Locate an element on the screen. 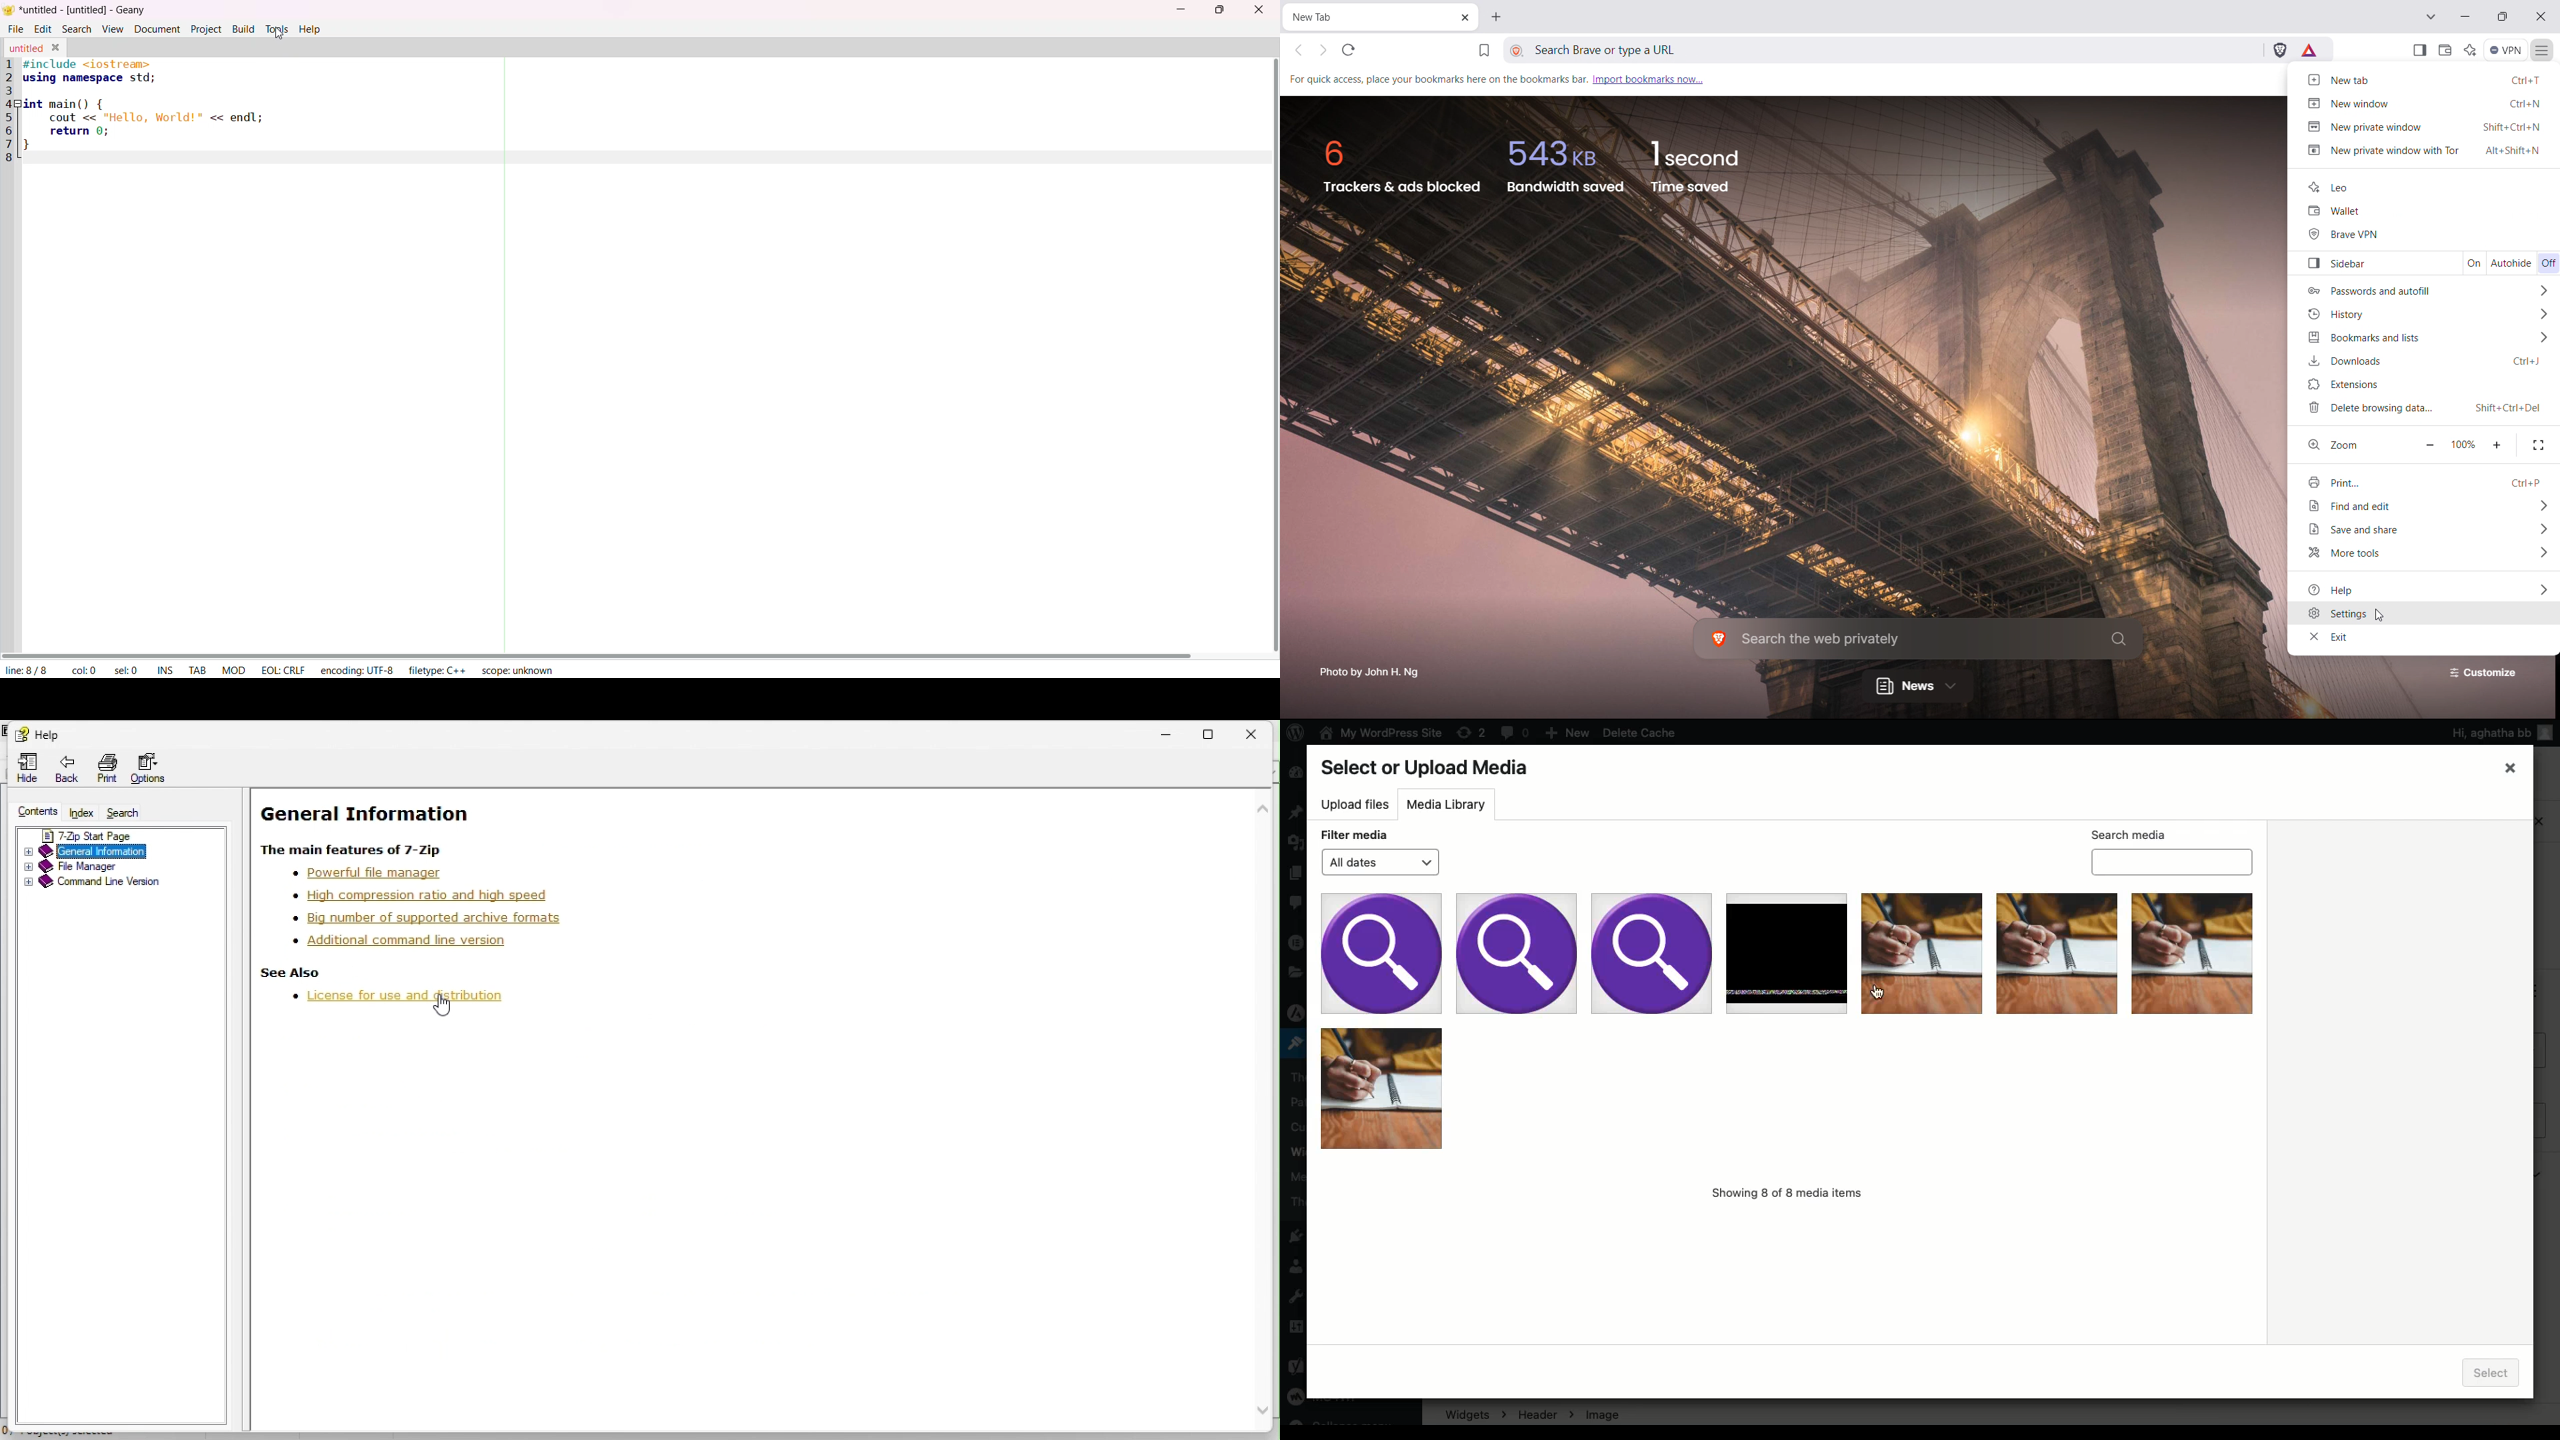  Select is located at coordinates (2496, 1372).